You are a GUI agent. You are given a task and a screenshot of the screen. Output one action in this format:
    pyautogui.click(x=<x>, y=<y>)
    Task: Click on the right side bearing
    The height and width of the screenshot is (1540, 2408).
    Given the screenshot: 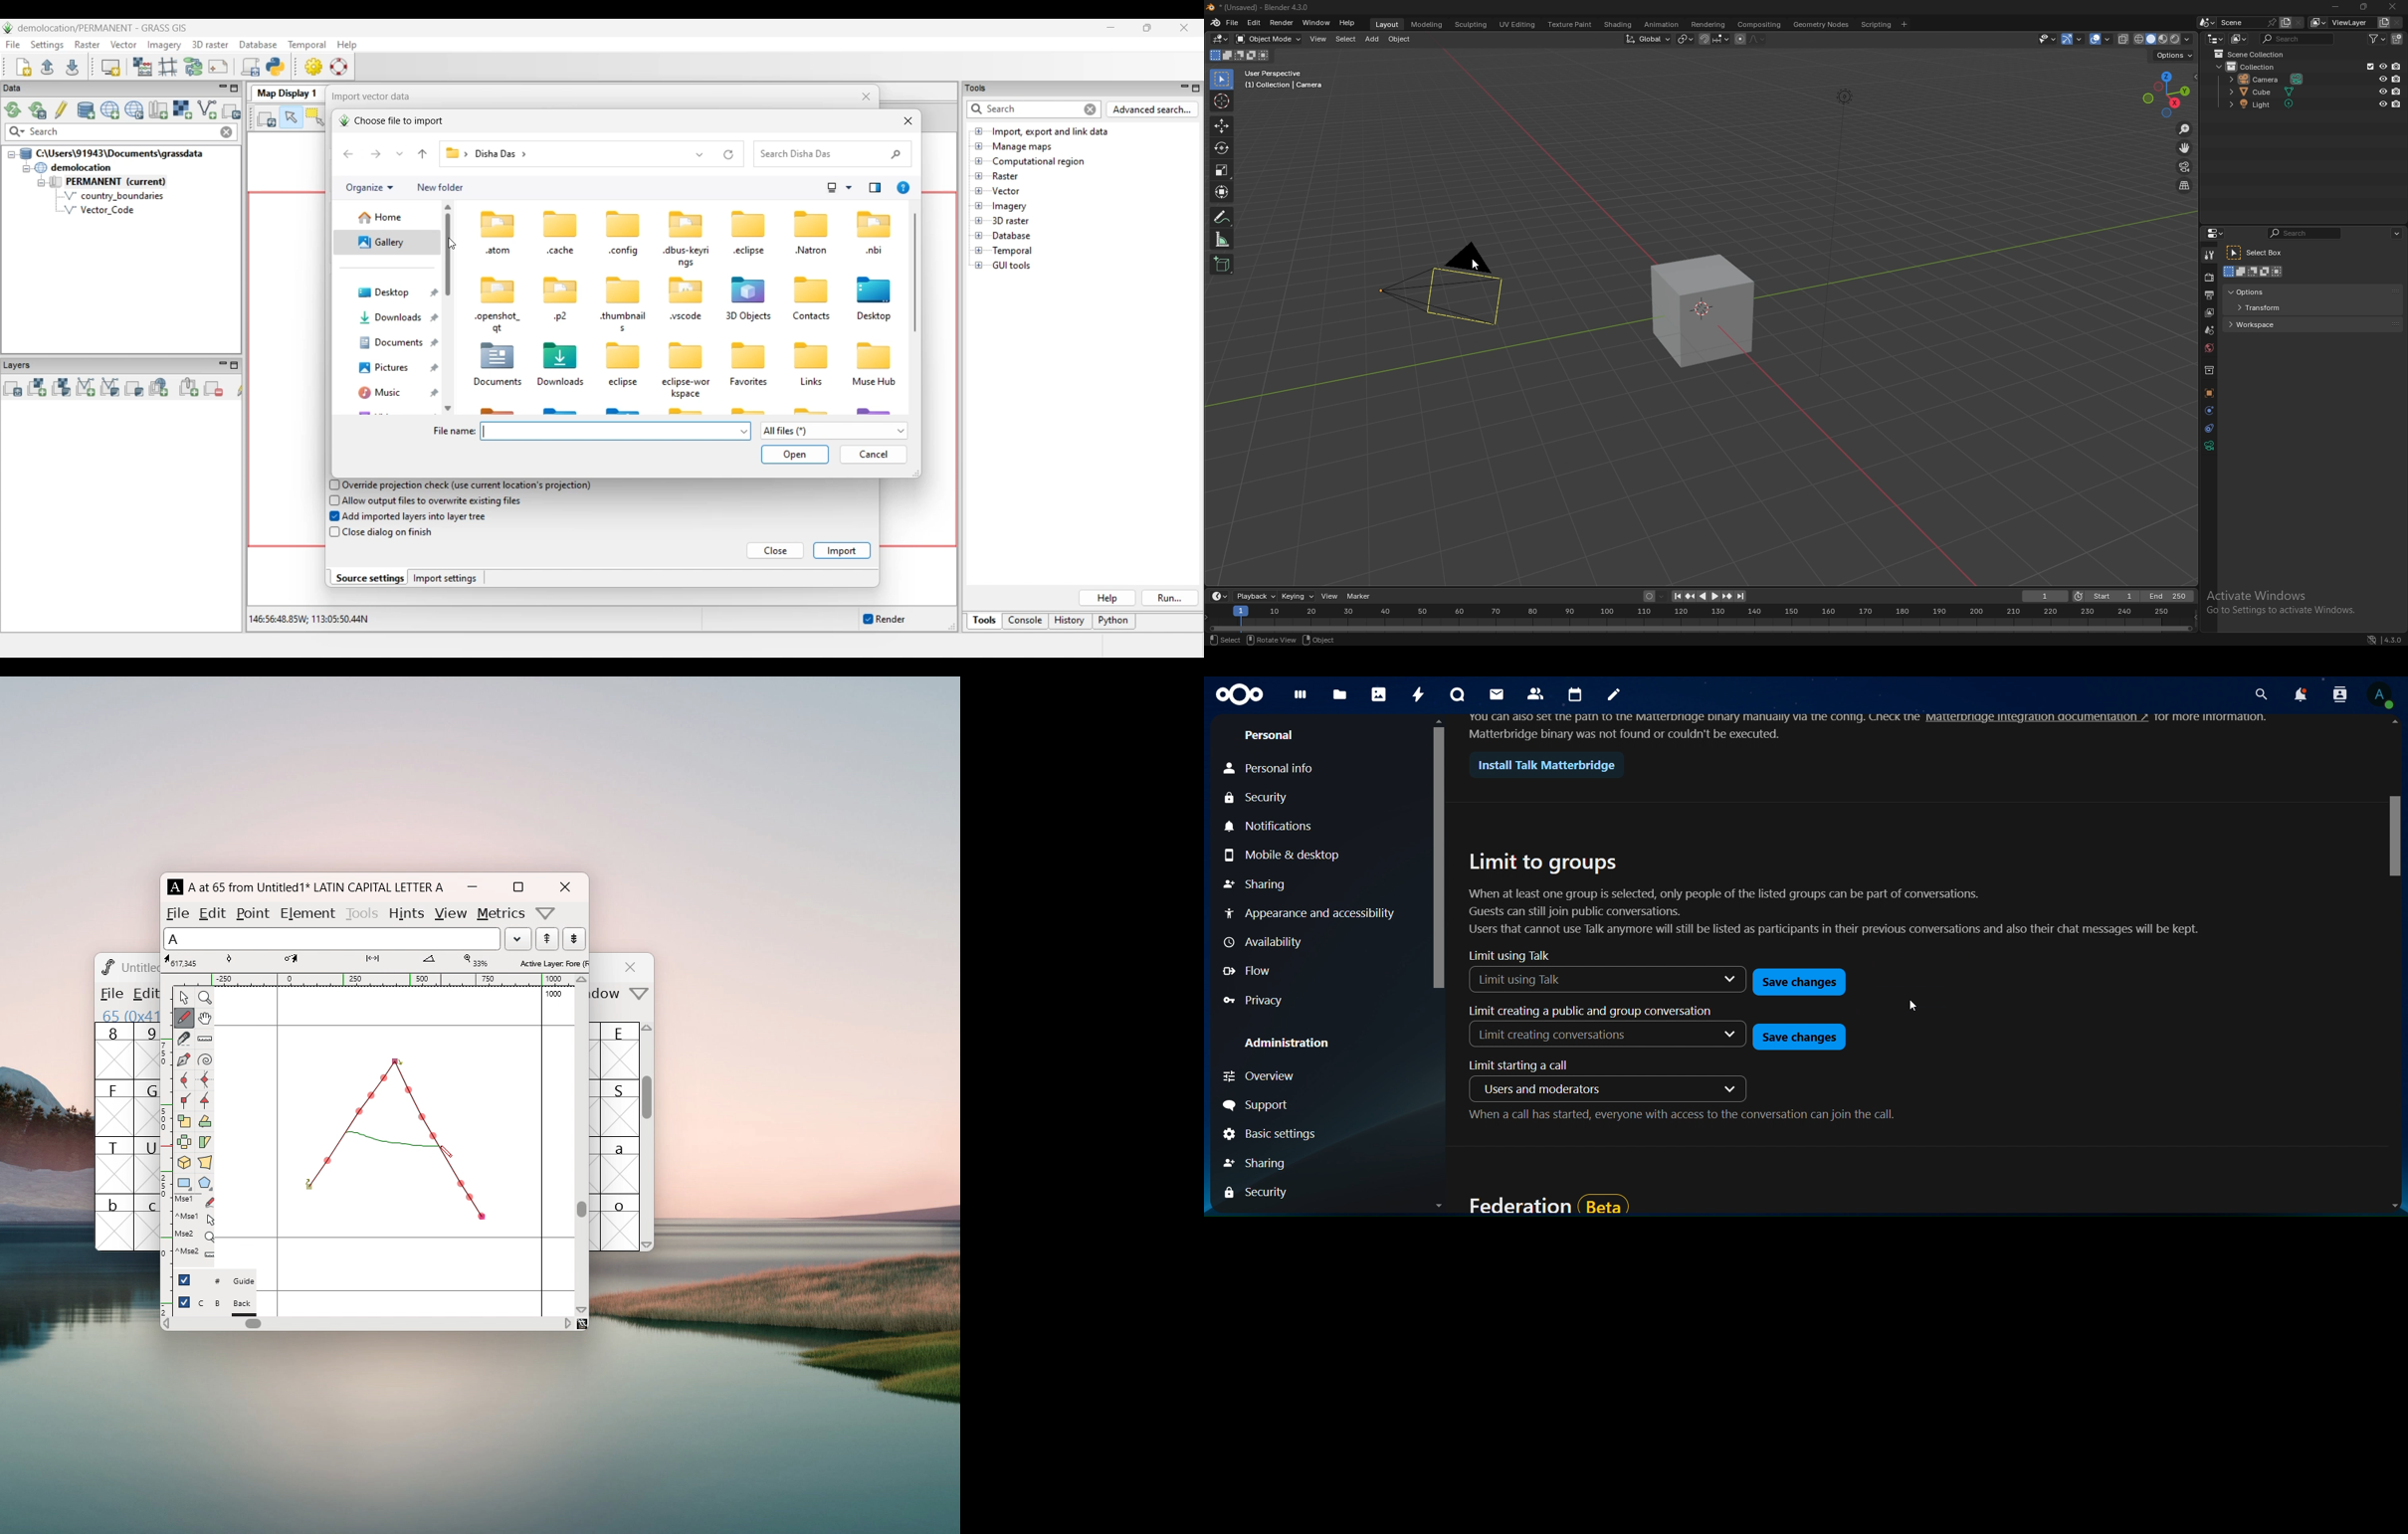 What is the action you would take?
    pyautogui.click(x=542, y=1150)
    